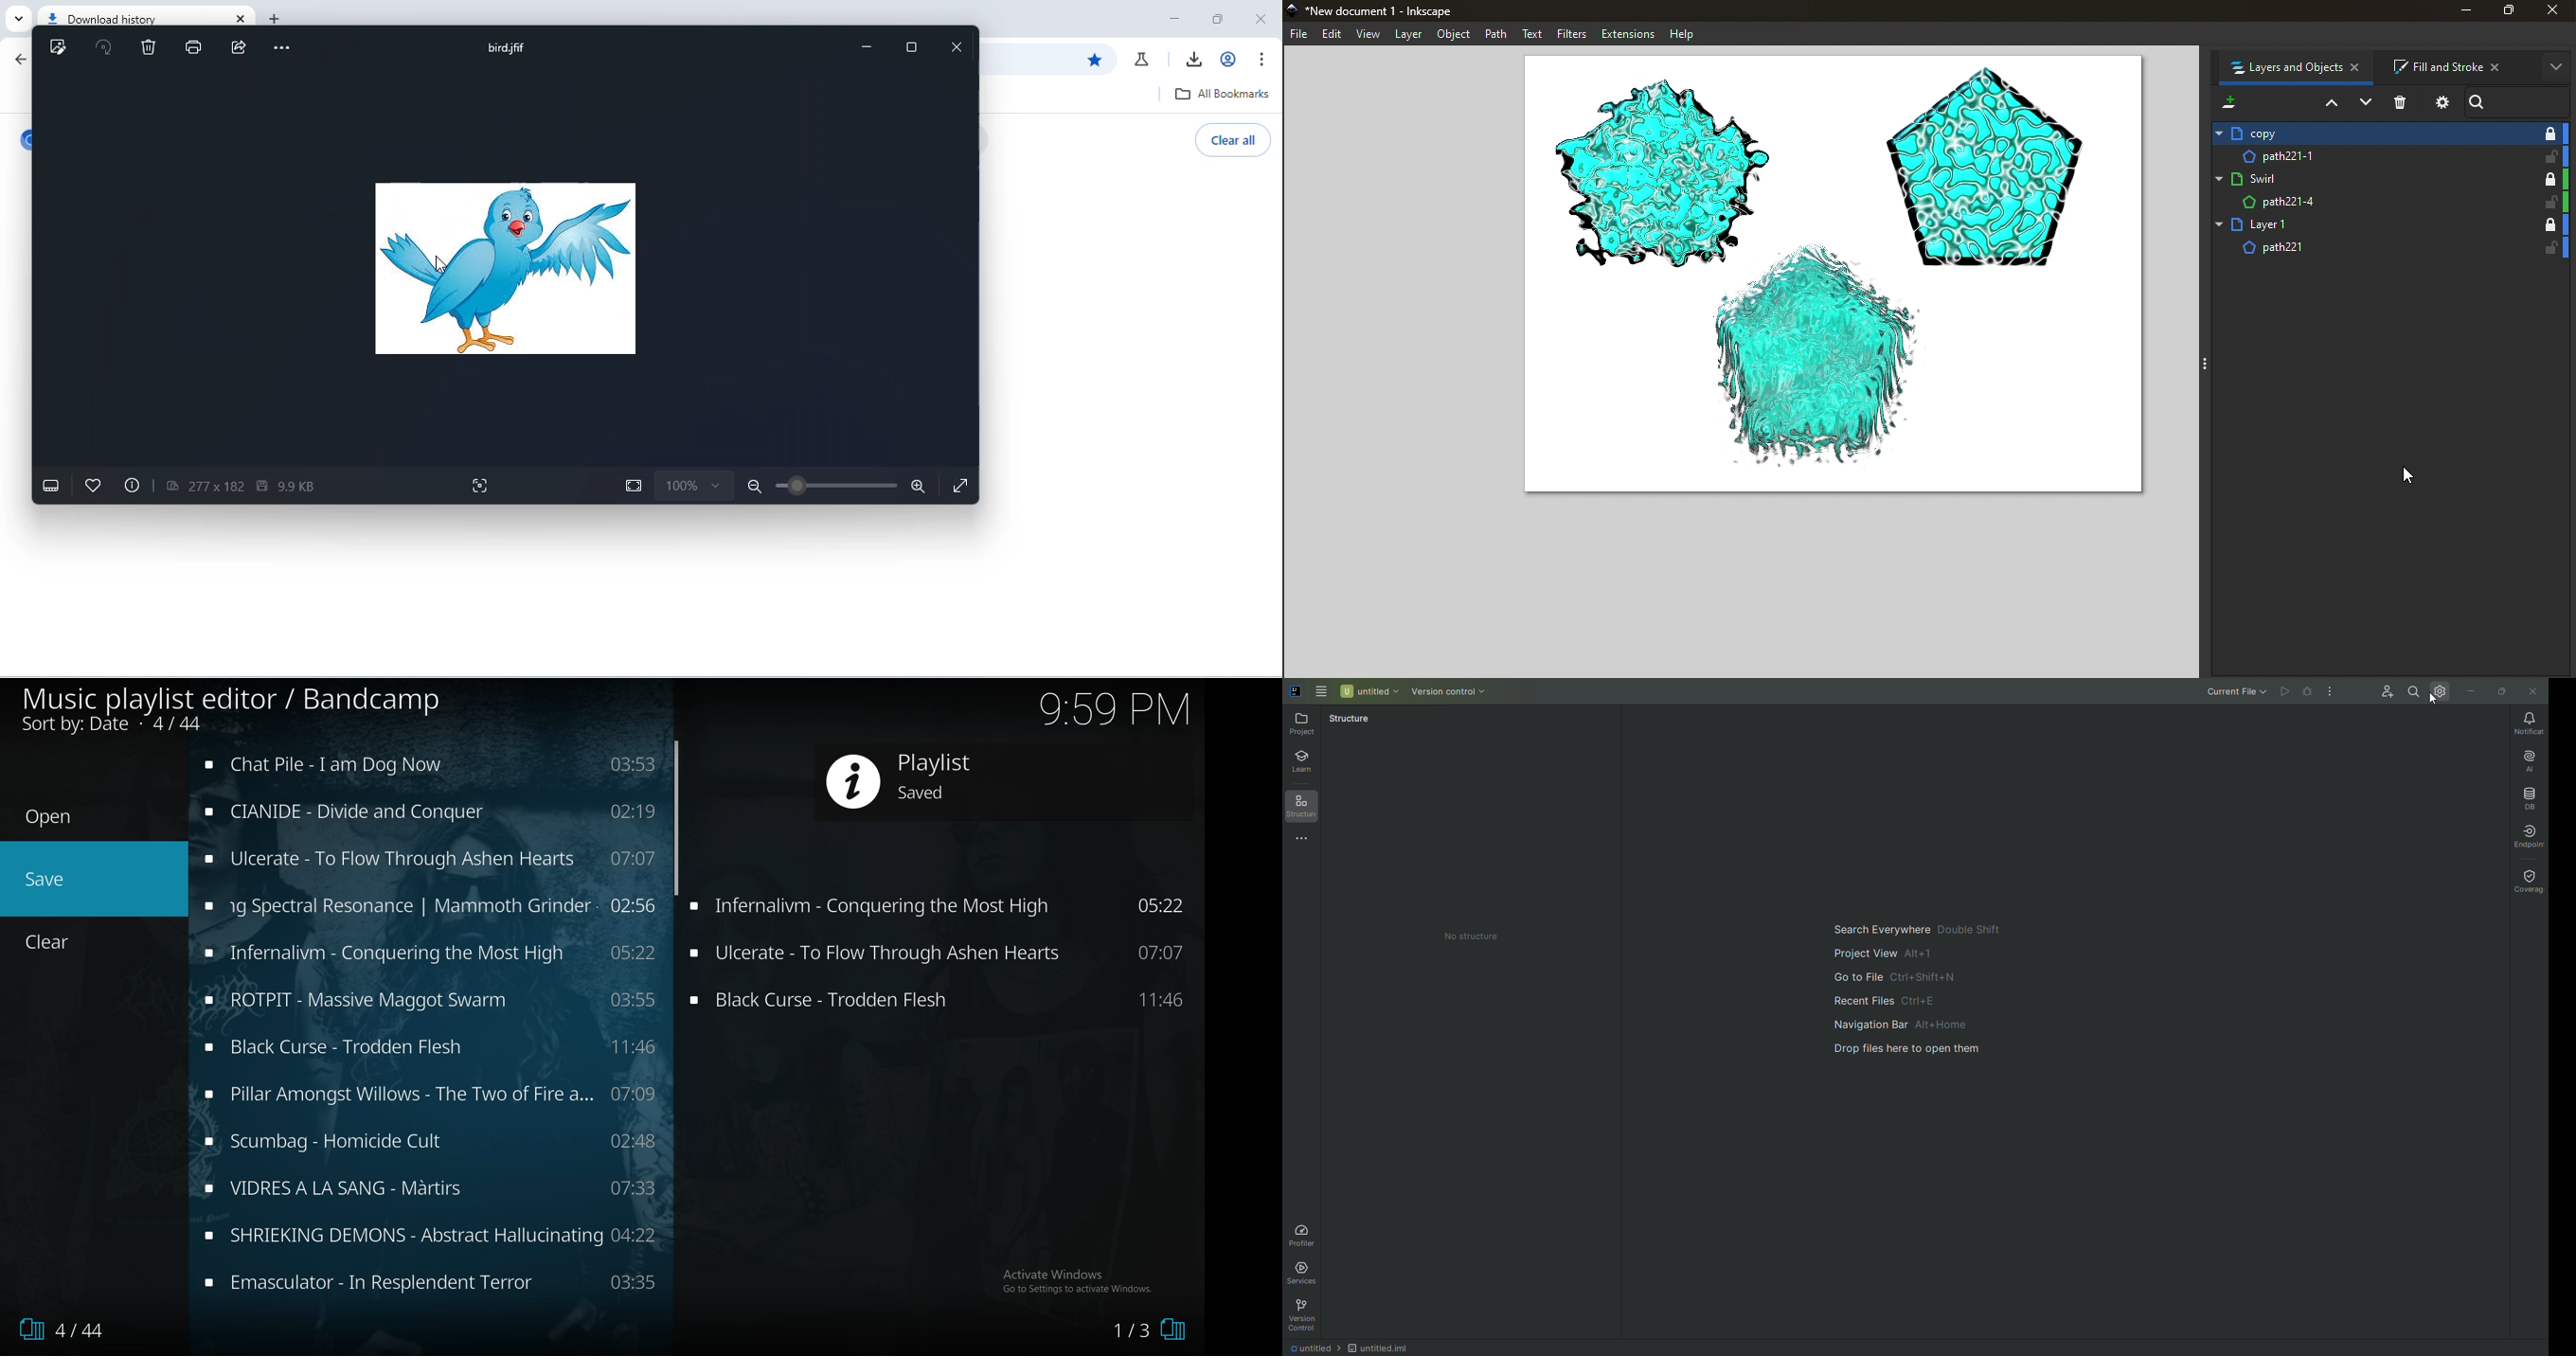  Describe the element at coordinates (194, 48) in the screenshot. I see `print` at that location.